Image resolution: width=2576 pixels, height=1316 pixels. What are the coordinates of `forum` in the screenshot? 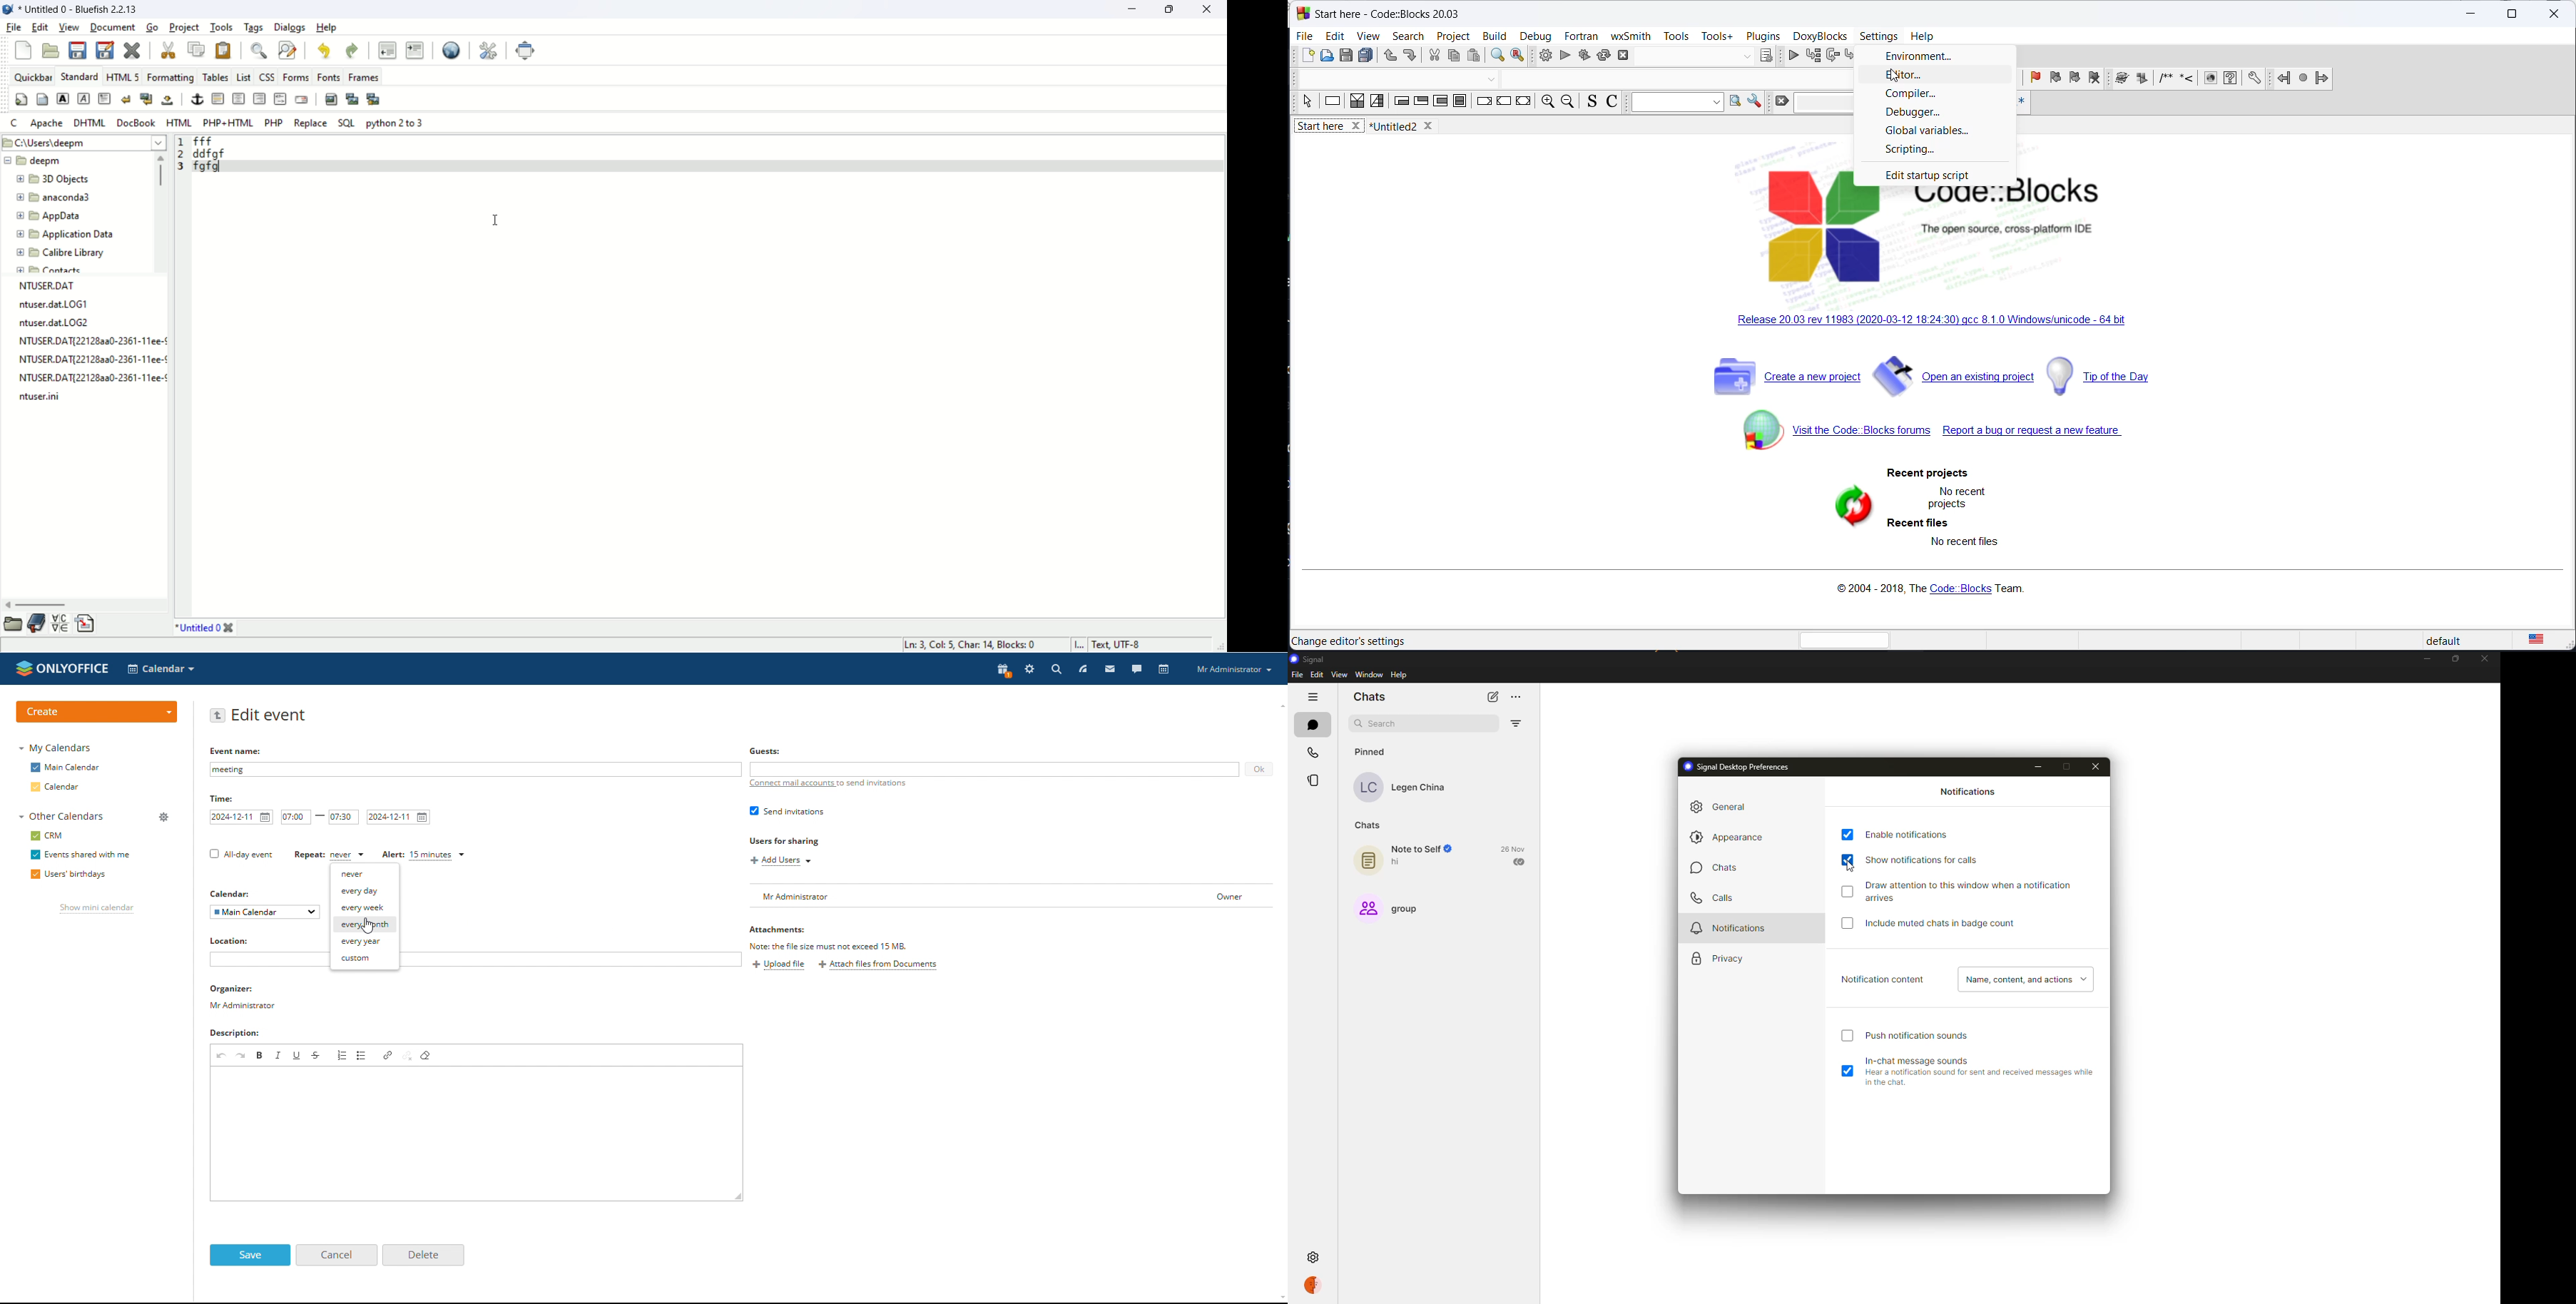 It's located at (1829, 437).